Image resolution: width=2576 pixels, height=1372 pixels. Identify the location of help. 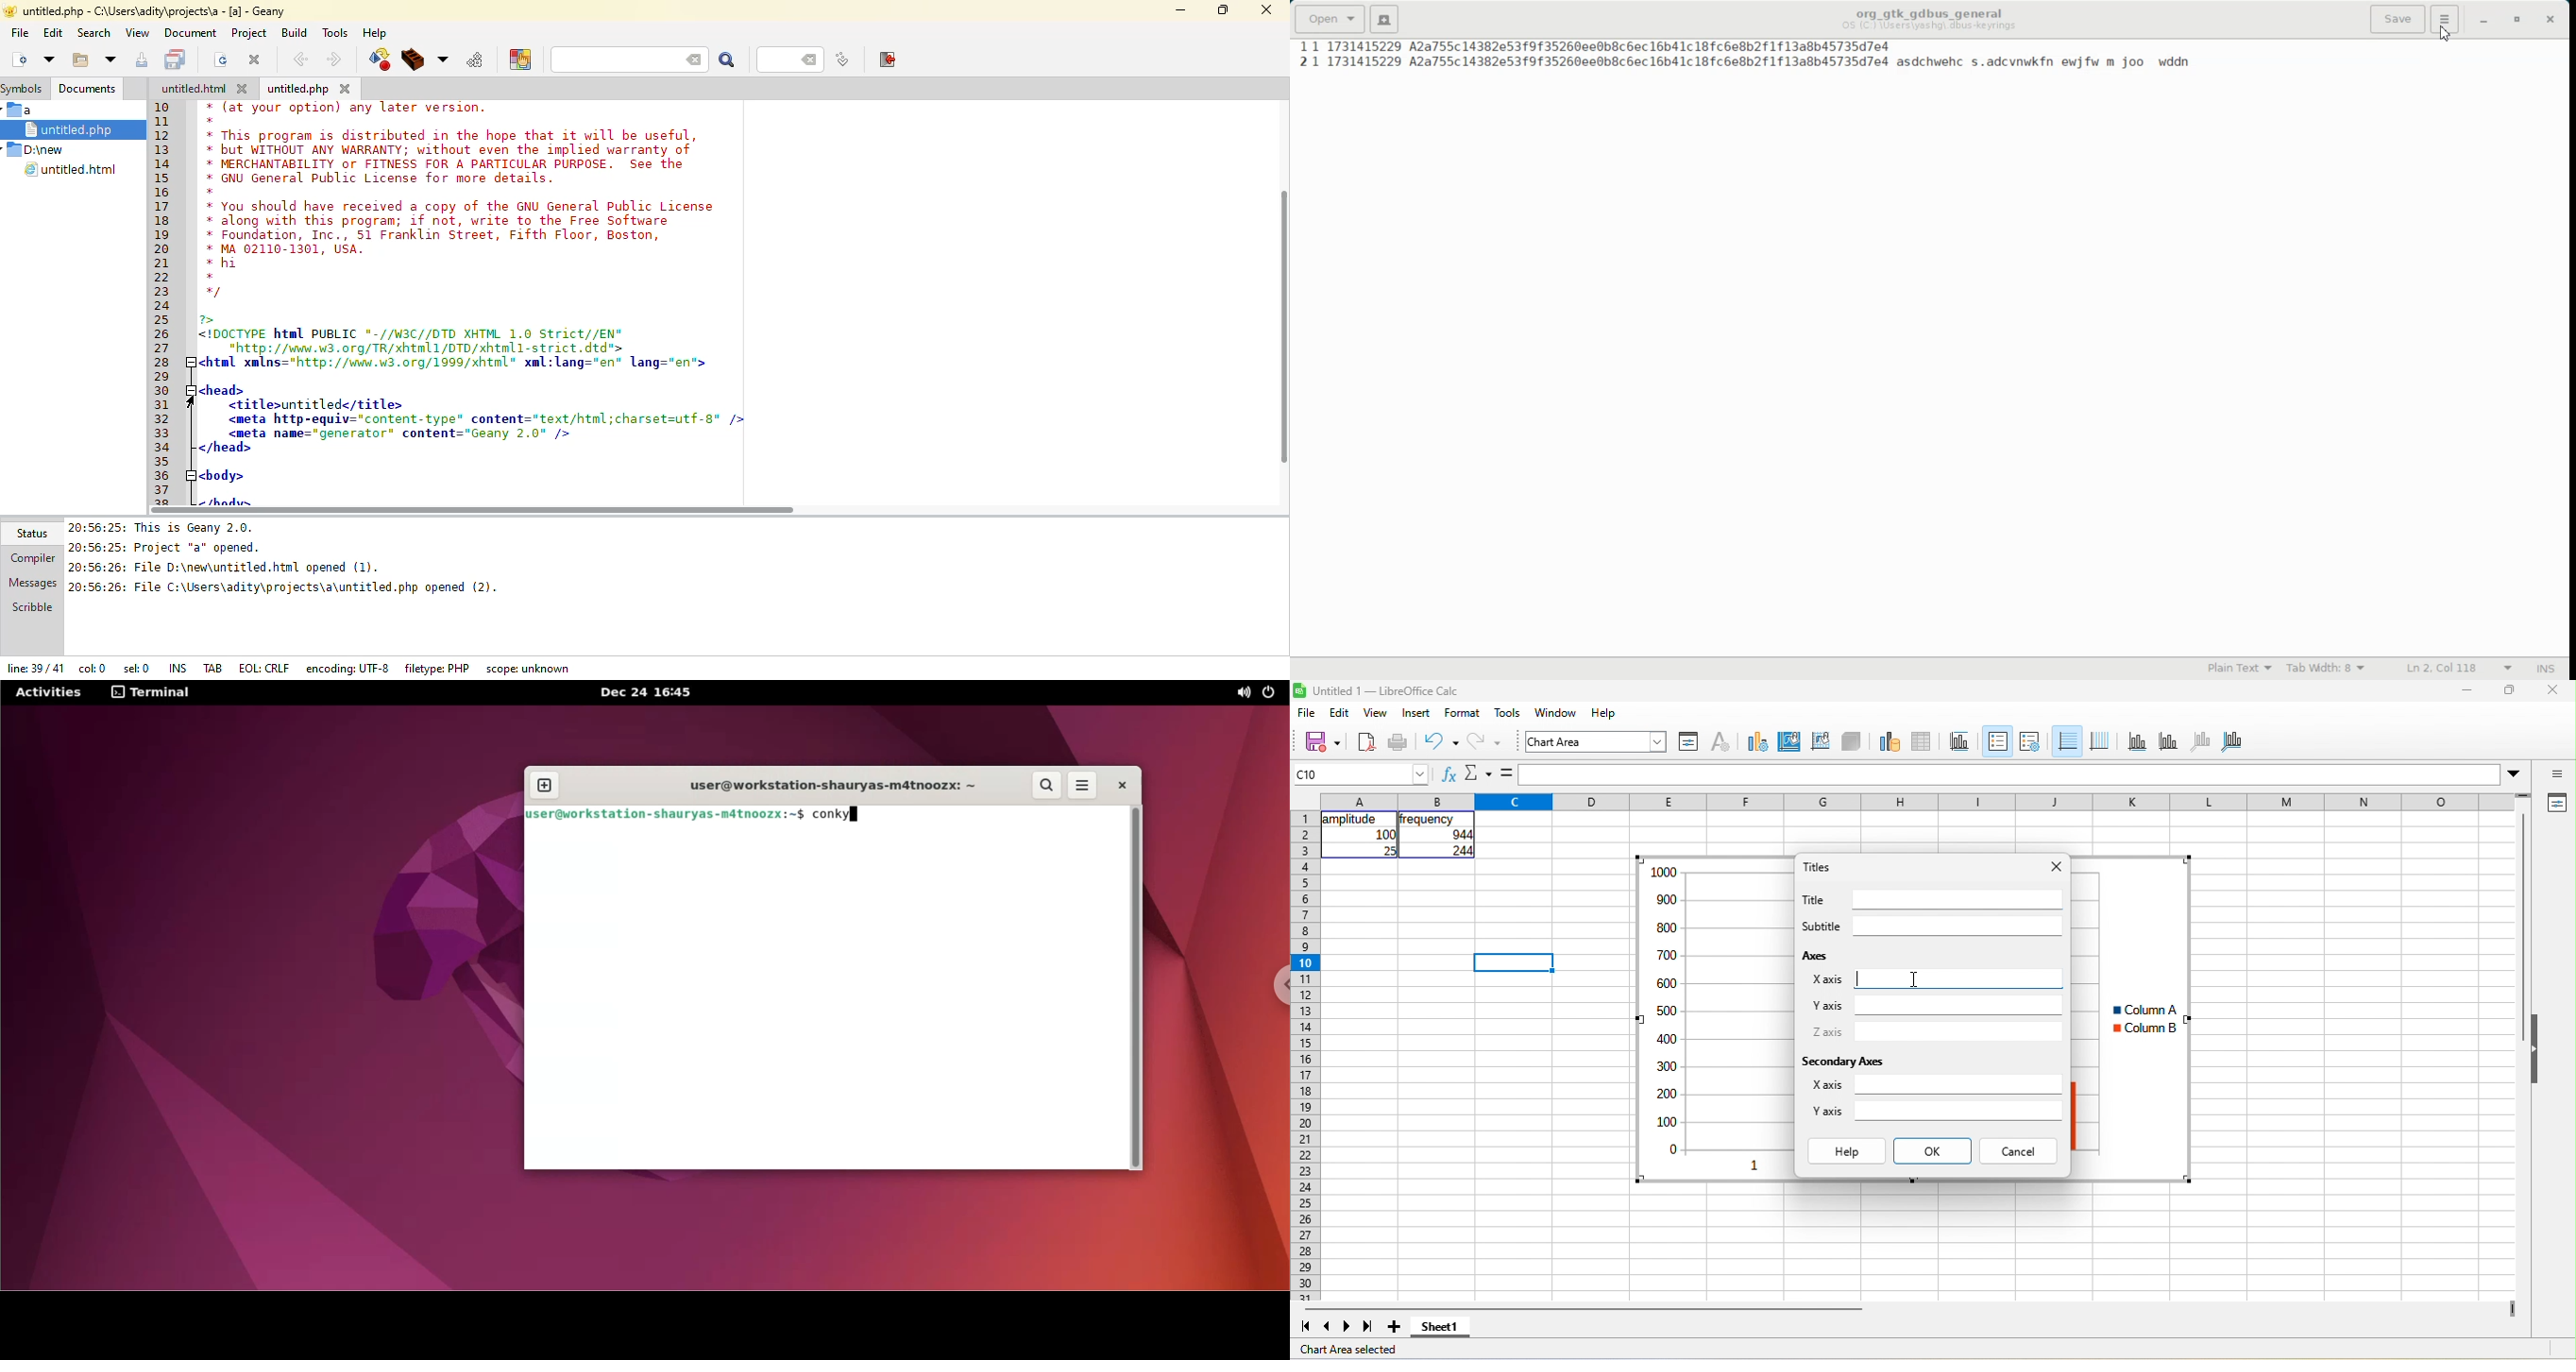
(1847, 1151).